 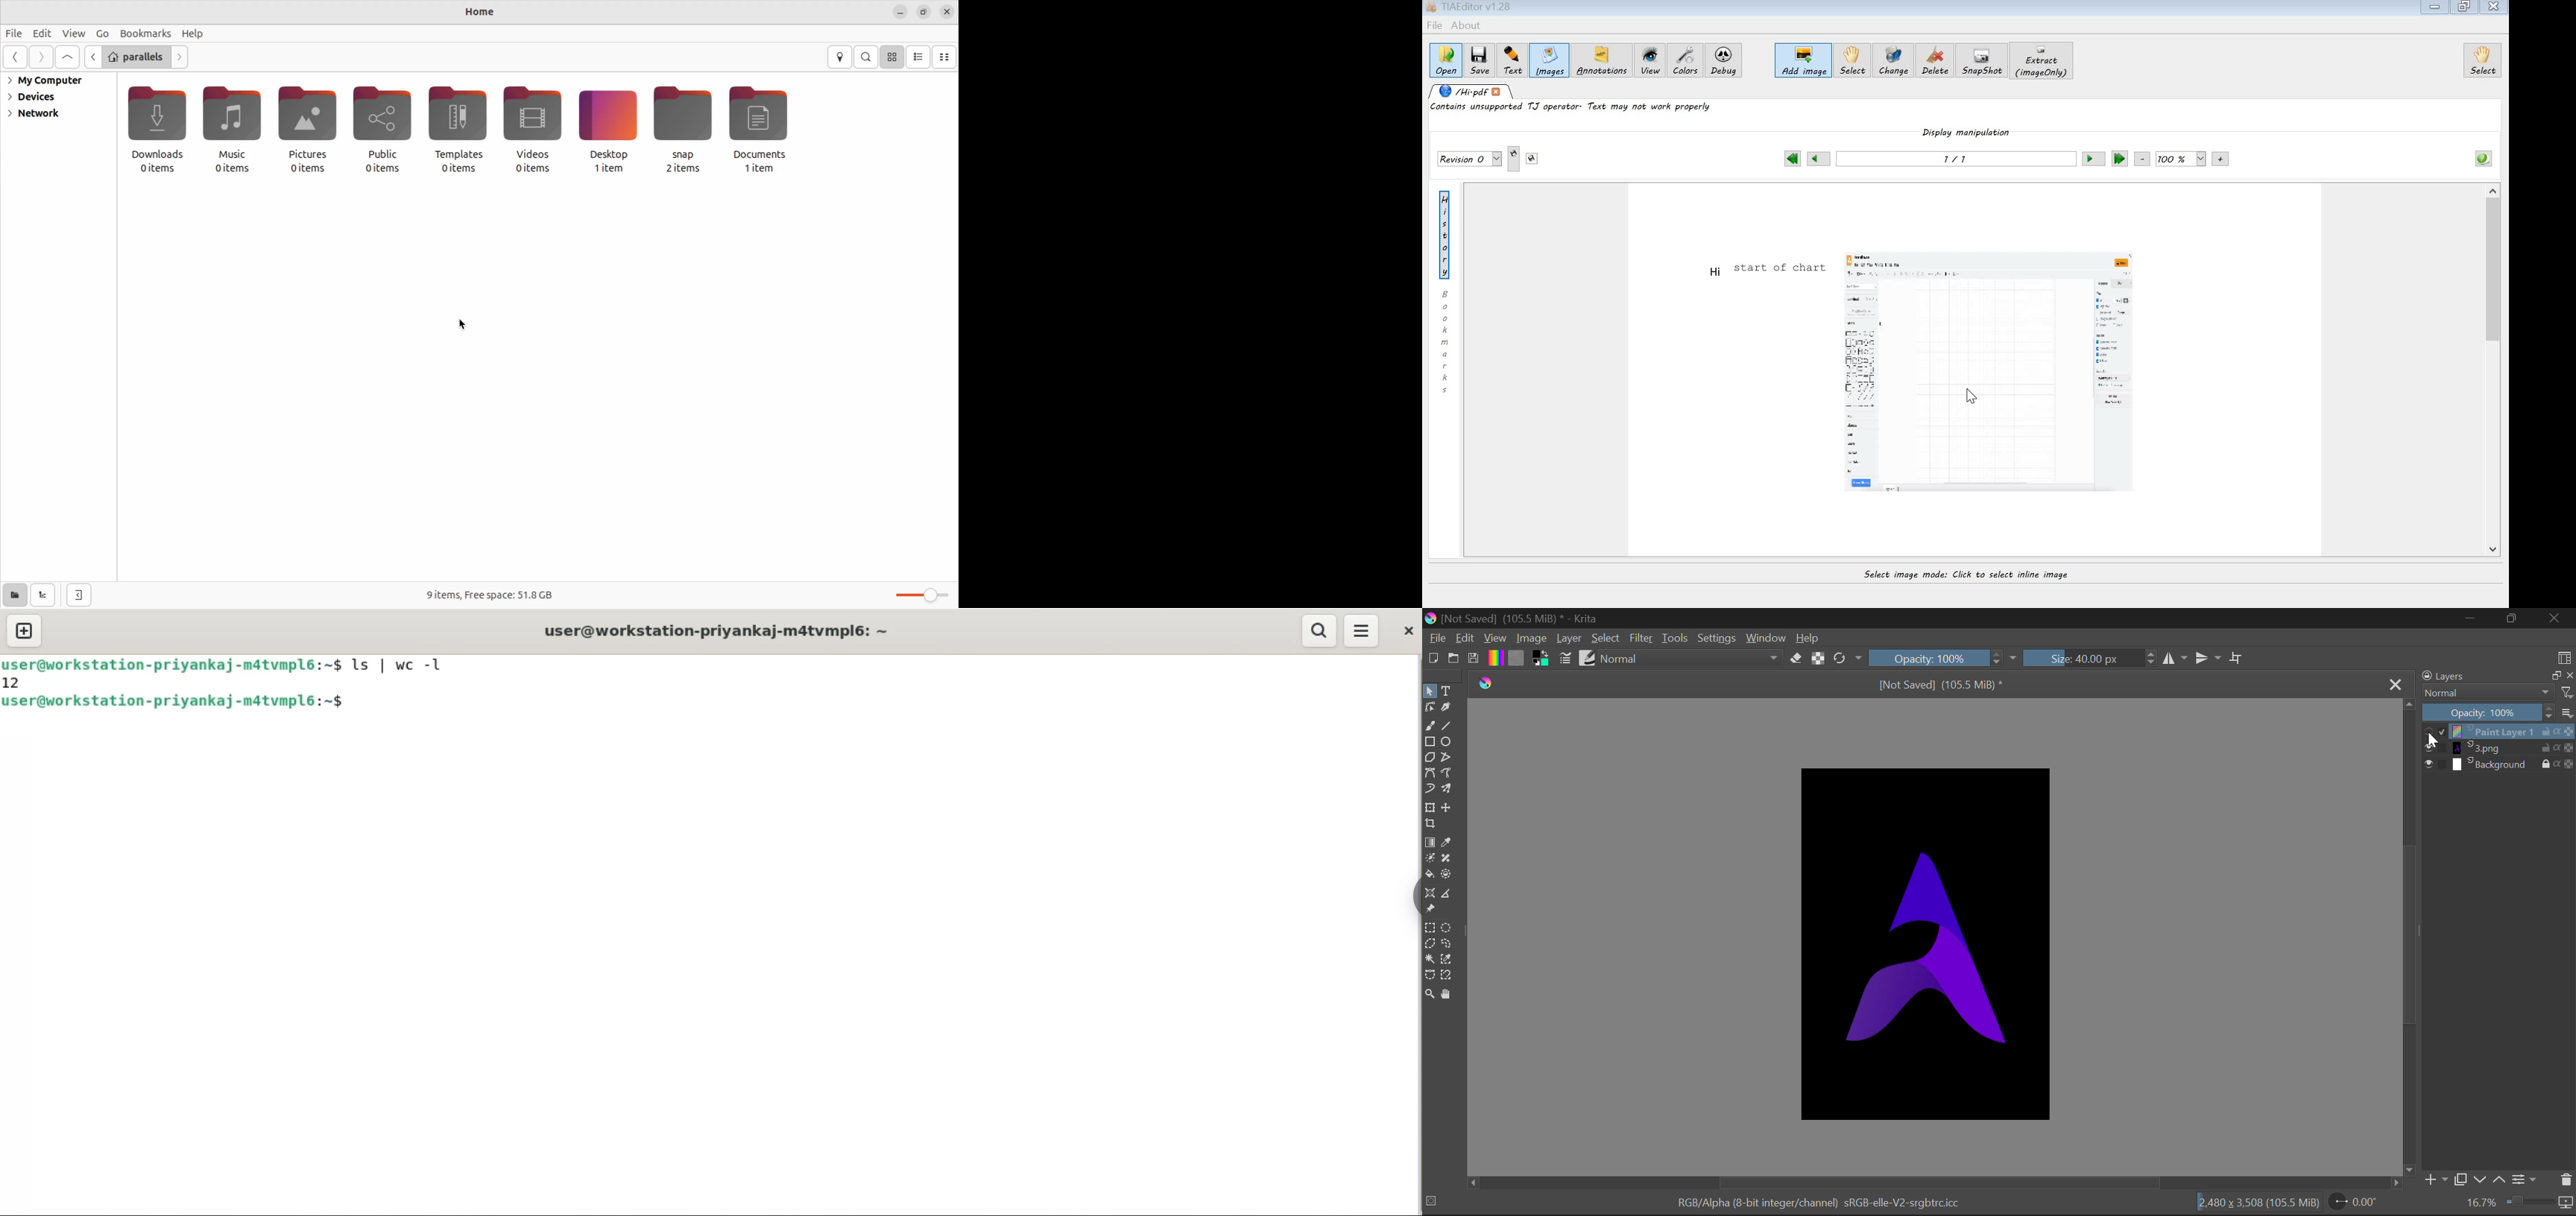 What do you see at coordinates (1429, 707) in the screenshot?
I see `Edit Shape` at bounding box center [1429, 707].